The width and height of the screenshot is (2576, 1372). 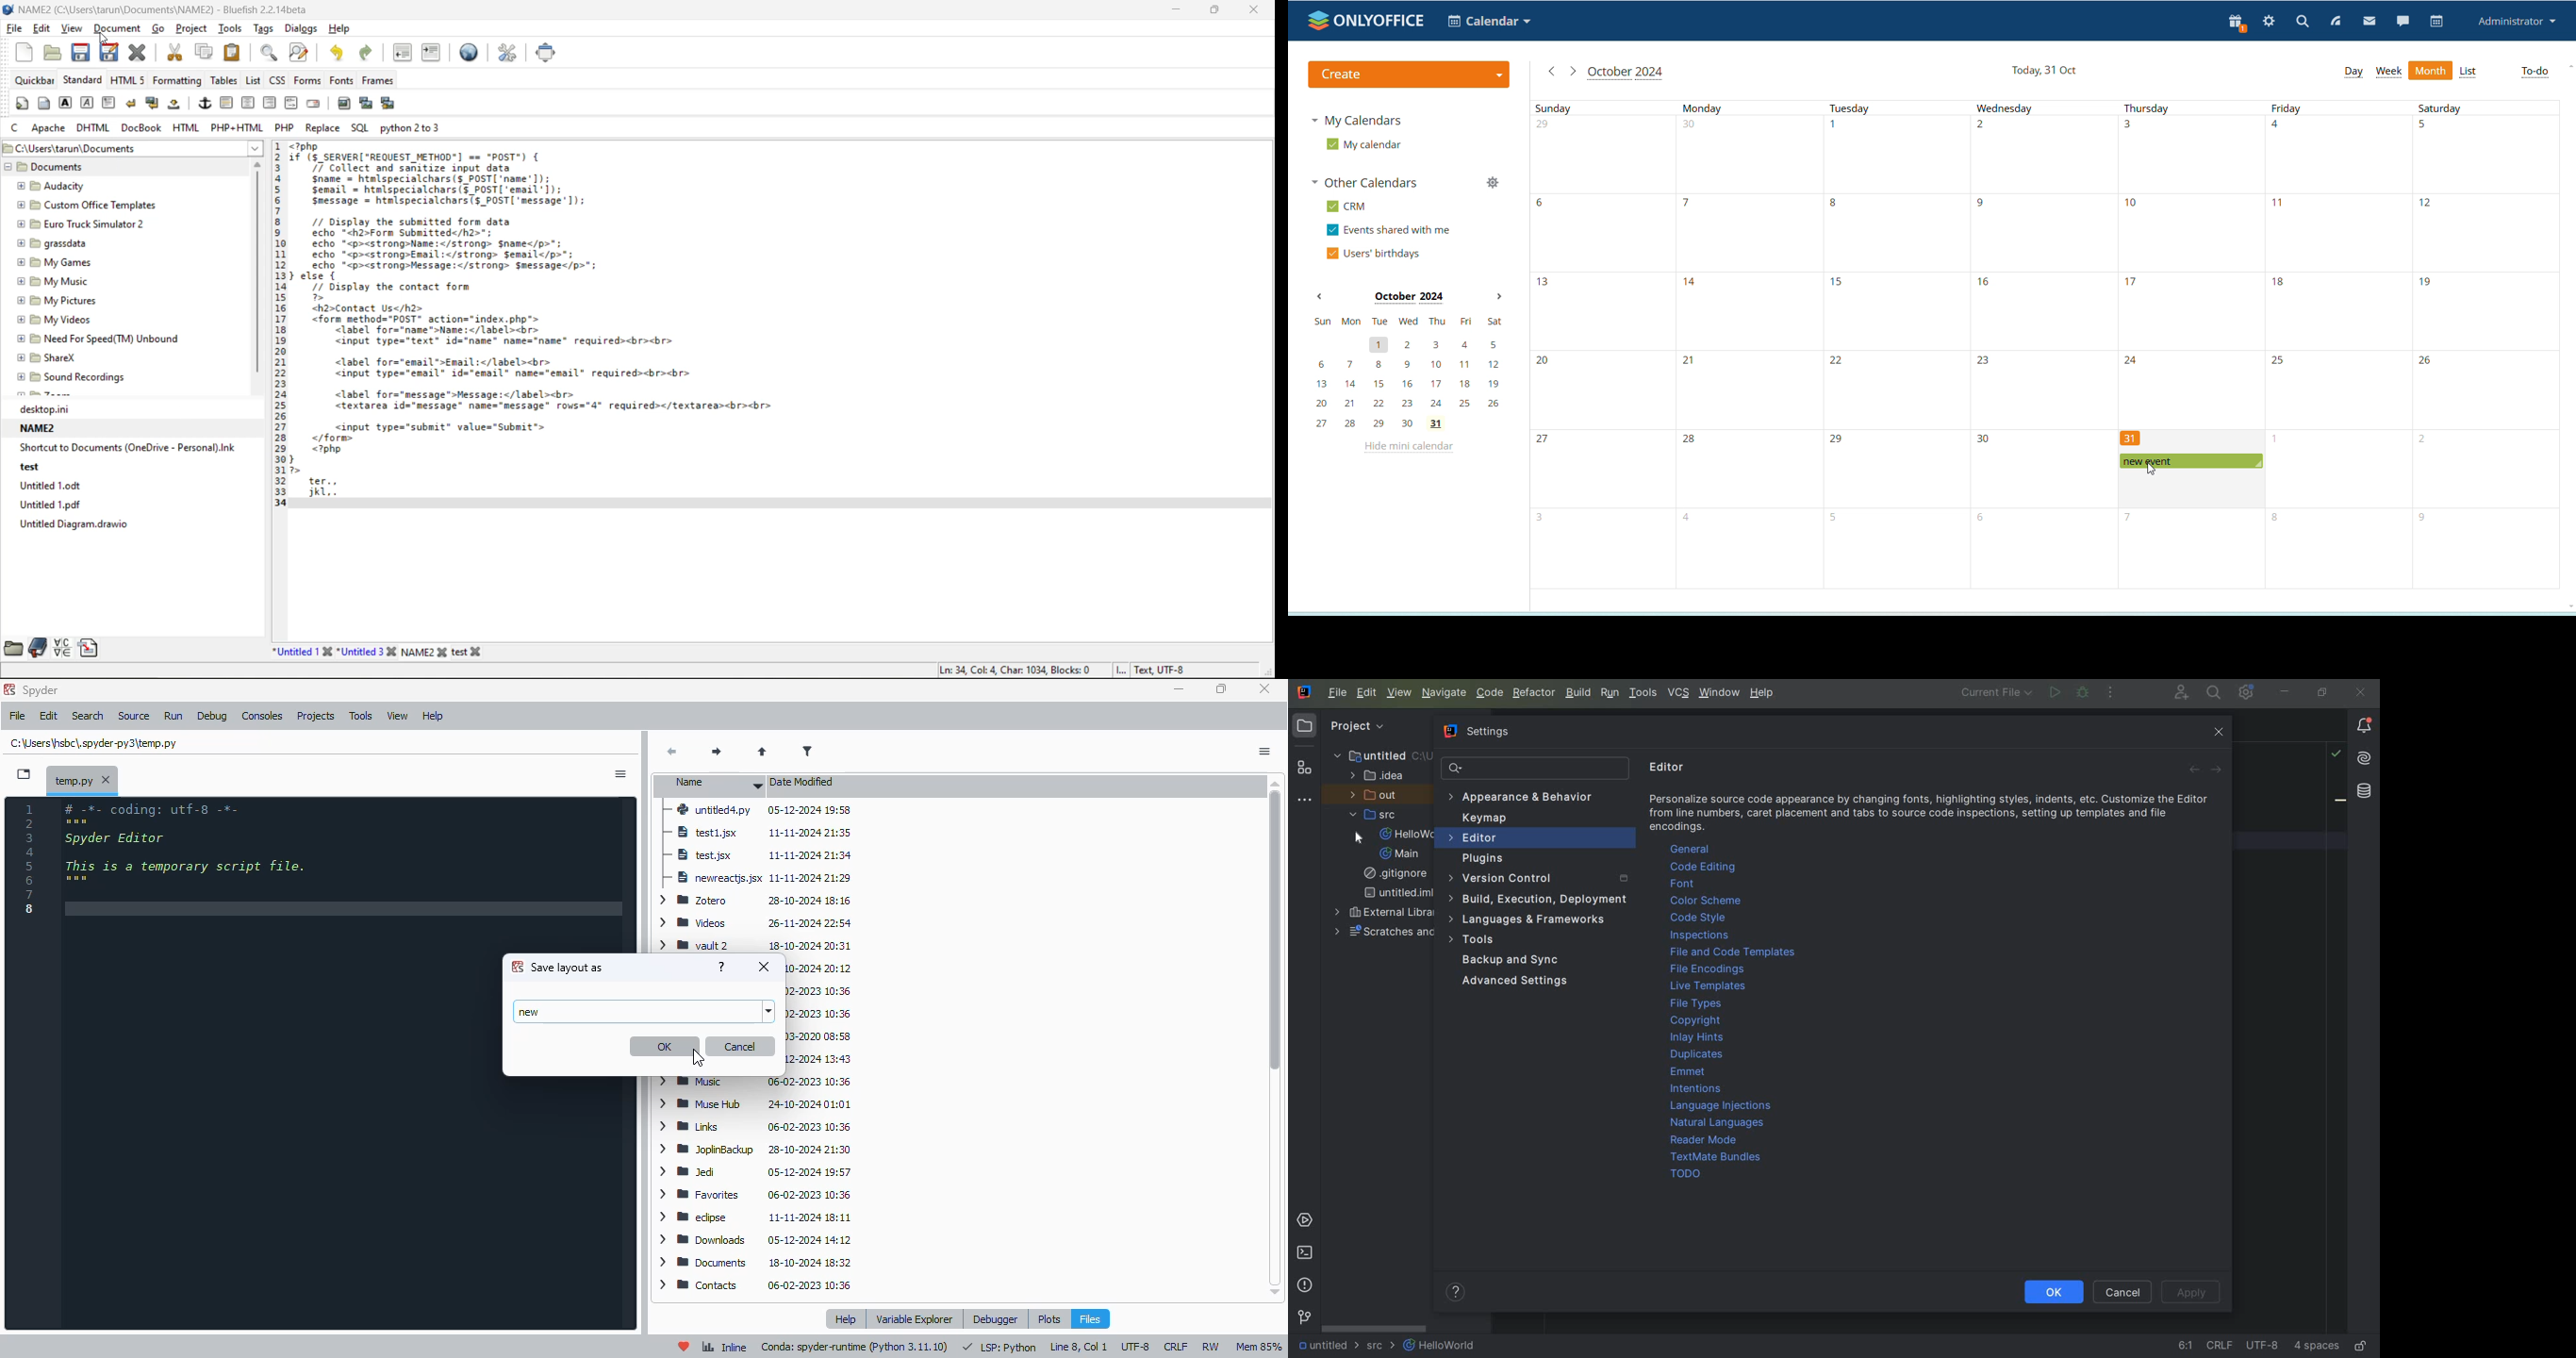 What do you see at coordinates (119, 29) in the screenshot?
I see `document` at bounding box center [119, 29].